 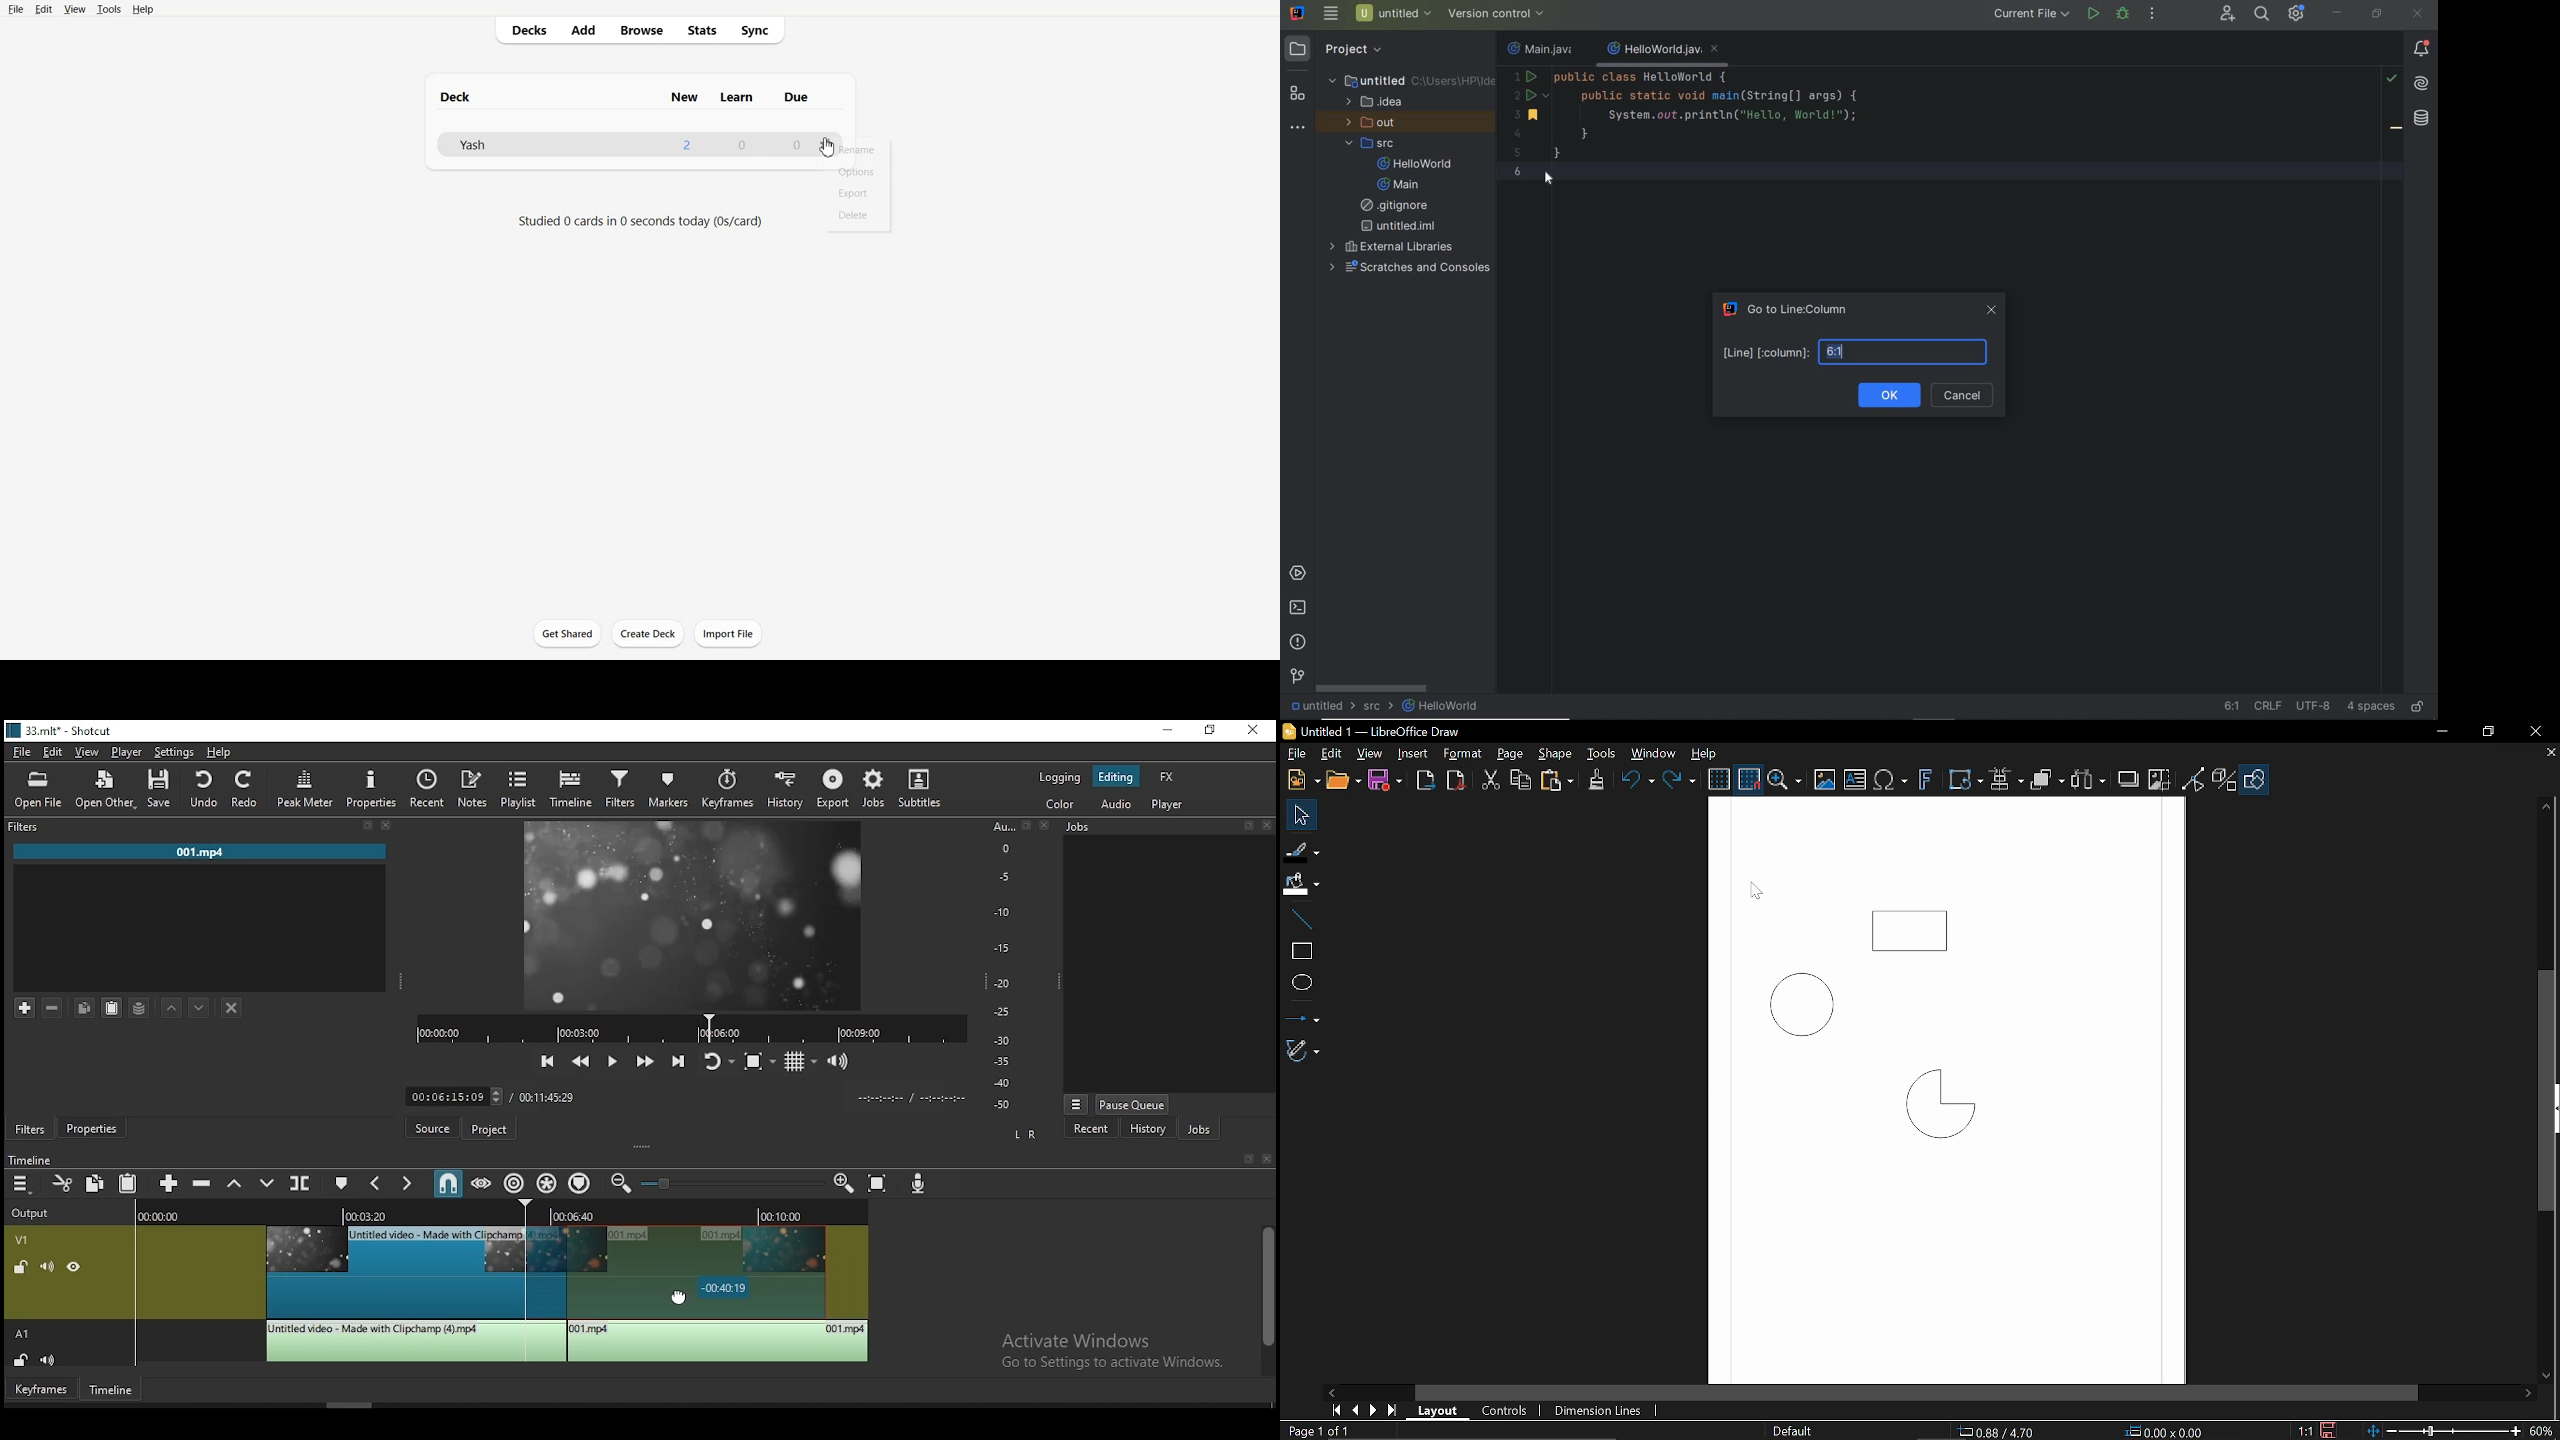 I want to click on paste, so click(x=127, y=1182).